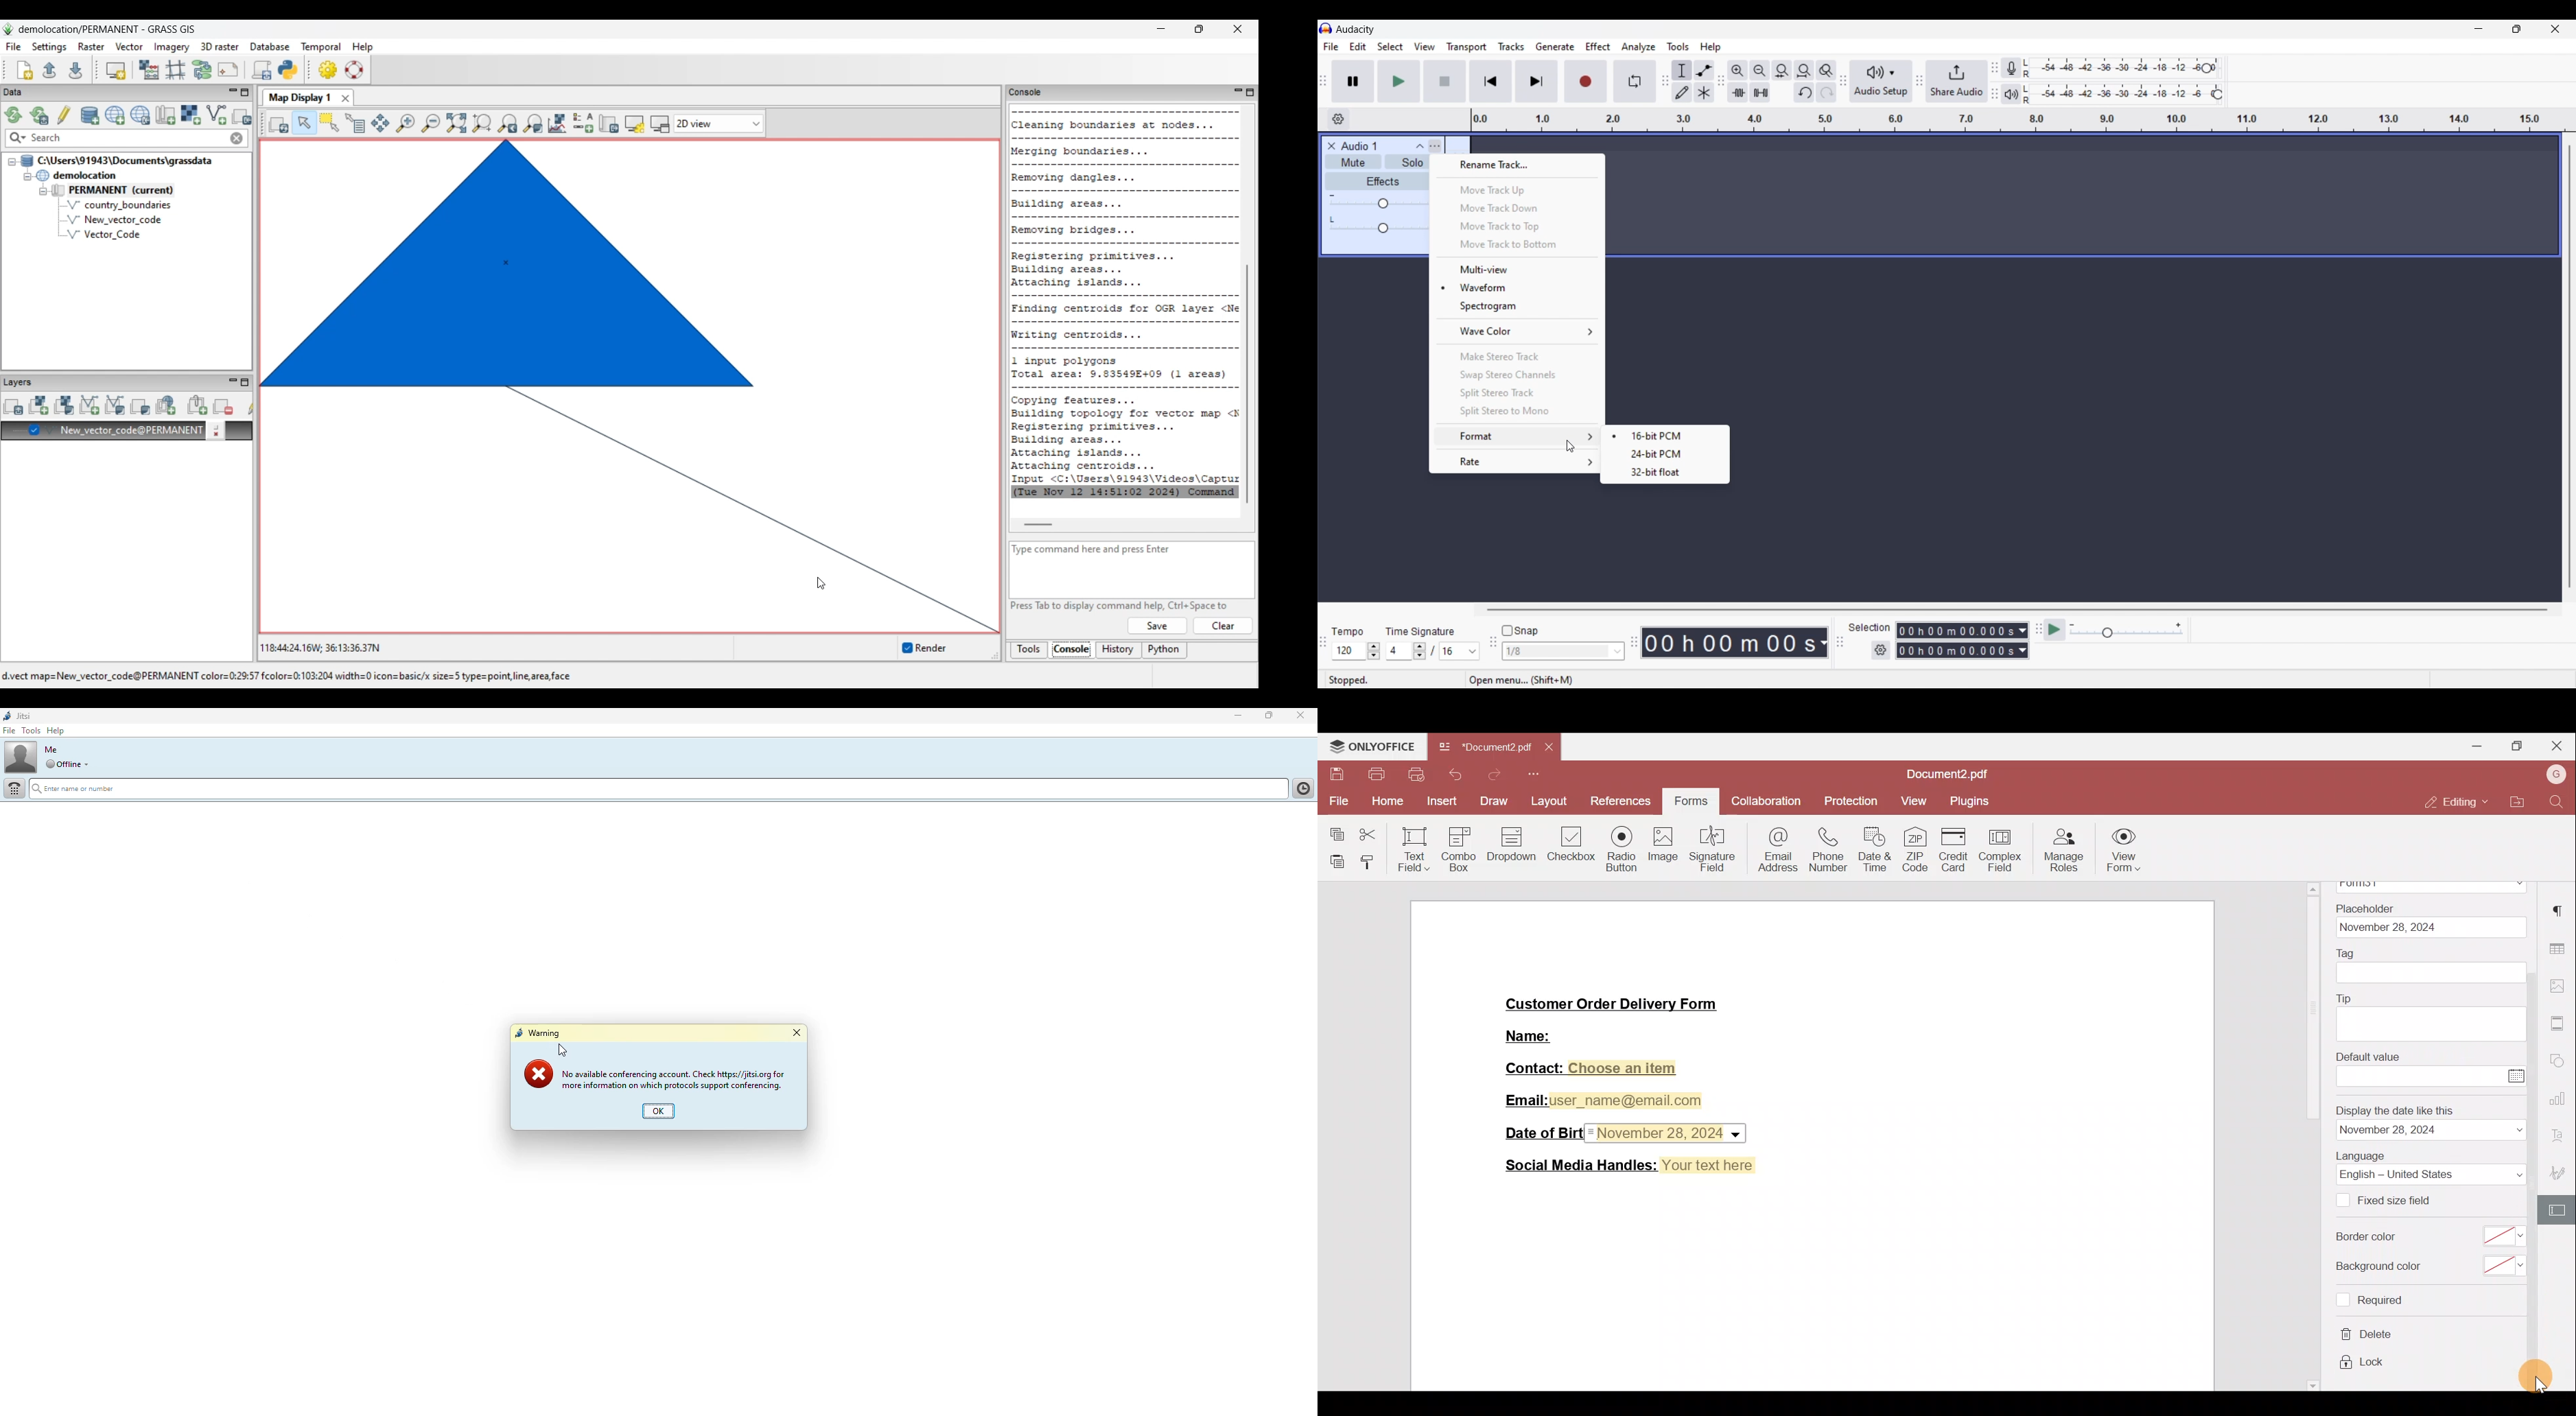 This screenshot has width=2576, height=1428. I want to click on Close interface, so click(2555, 28).